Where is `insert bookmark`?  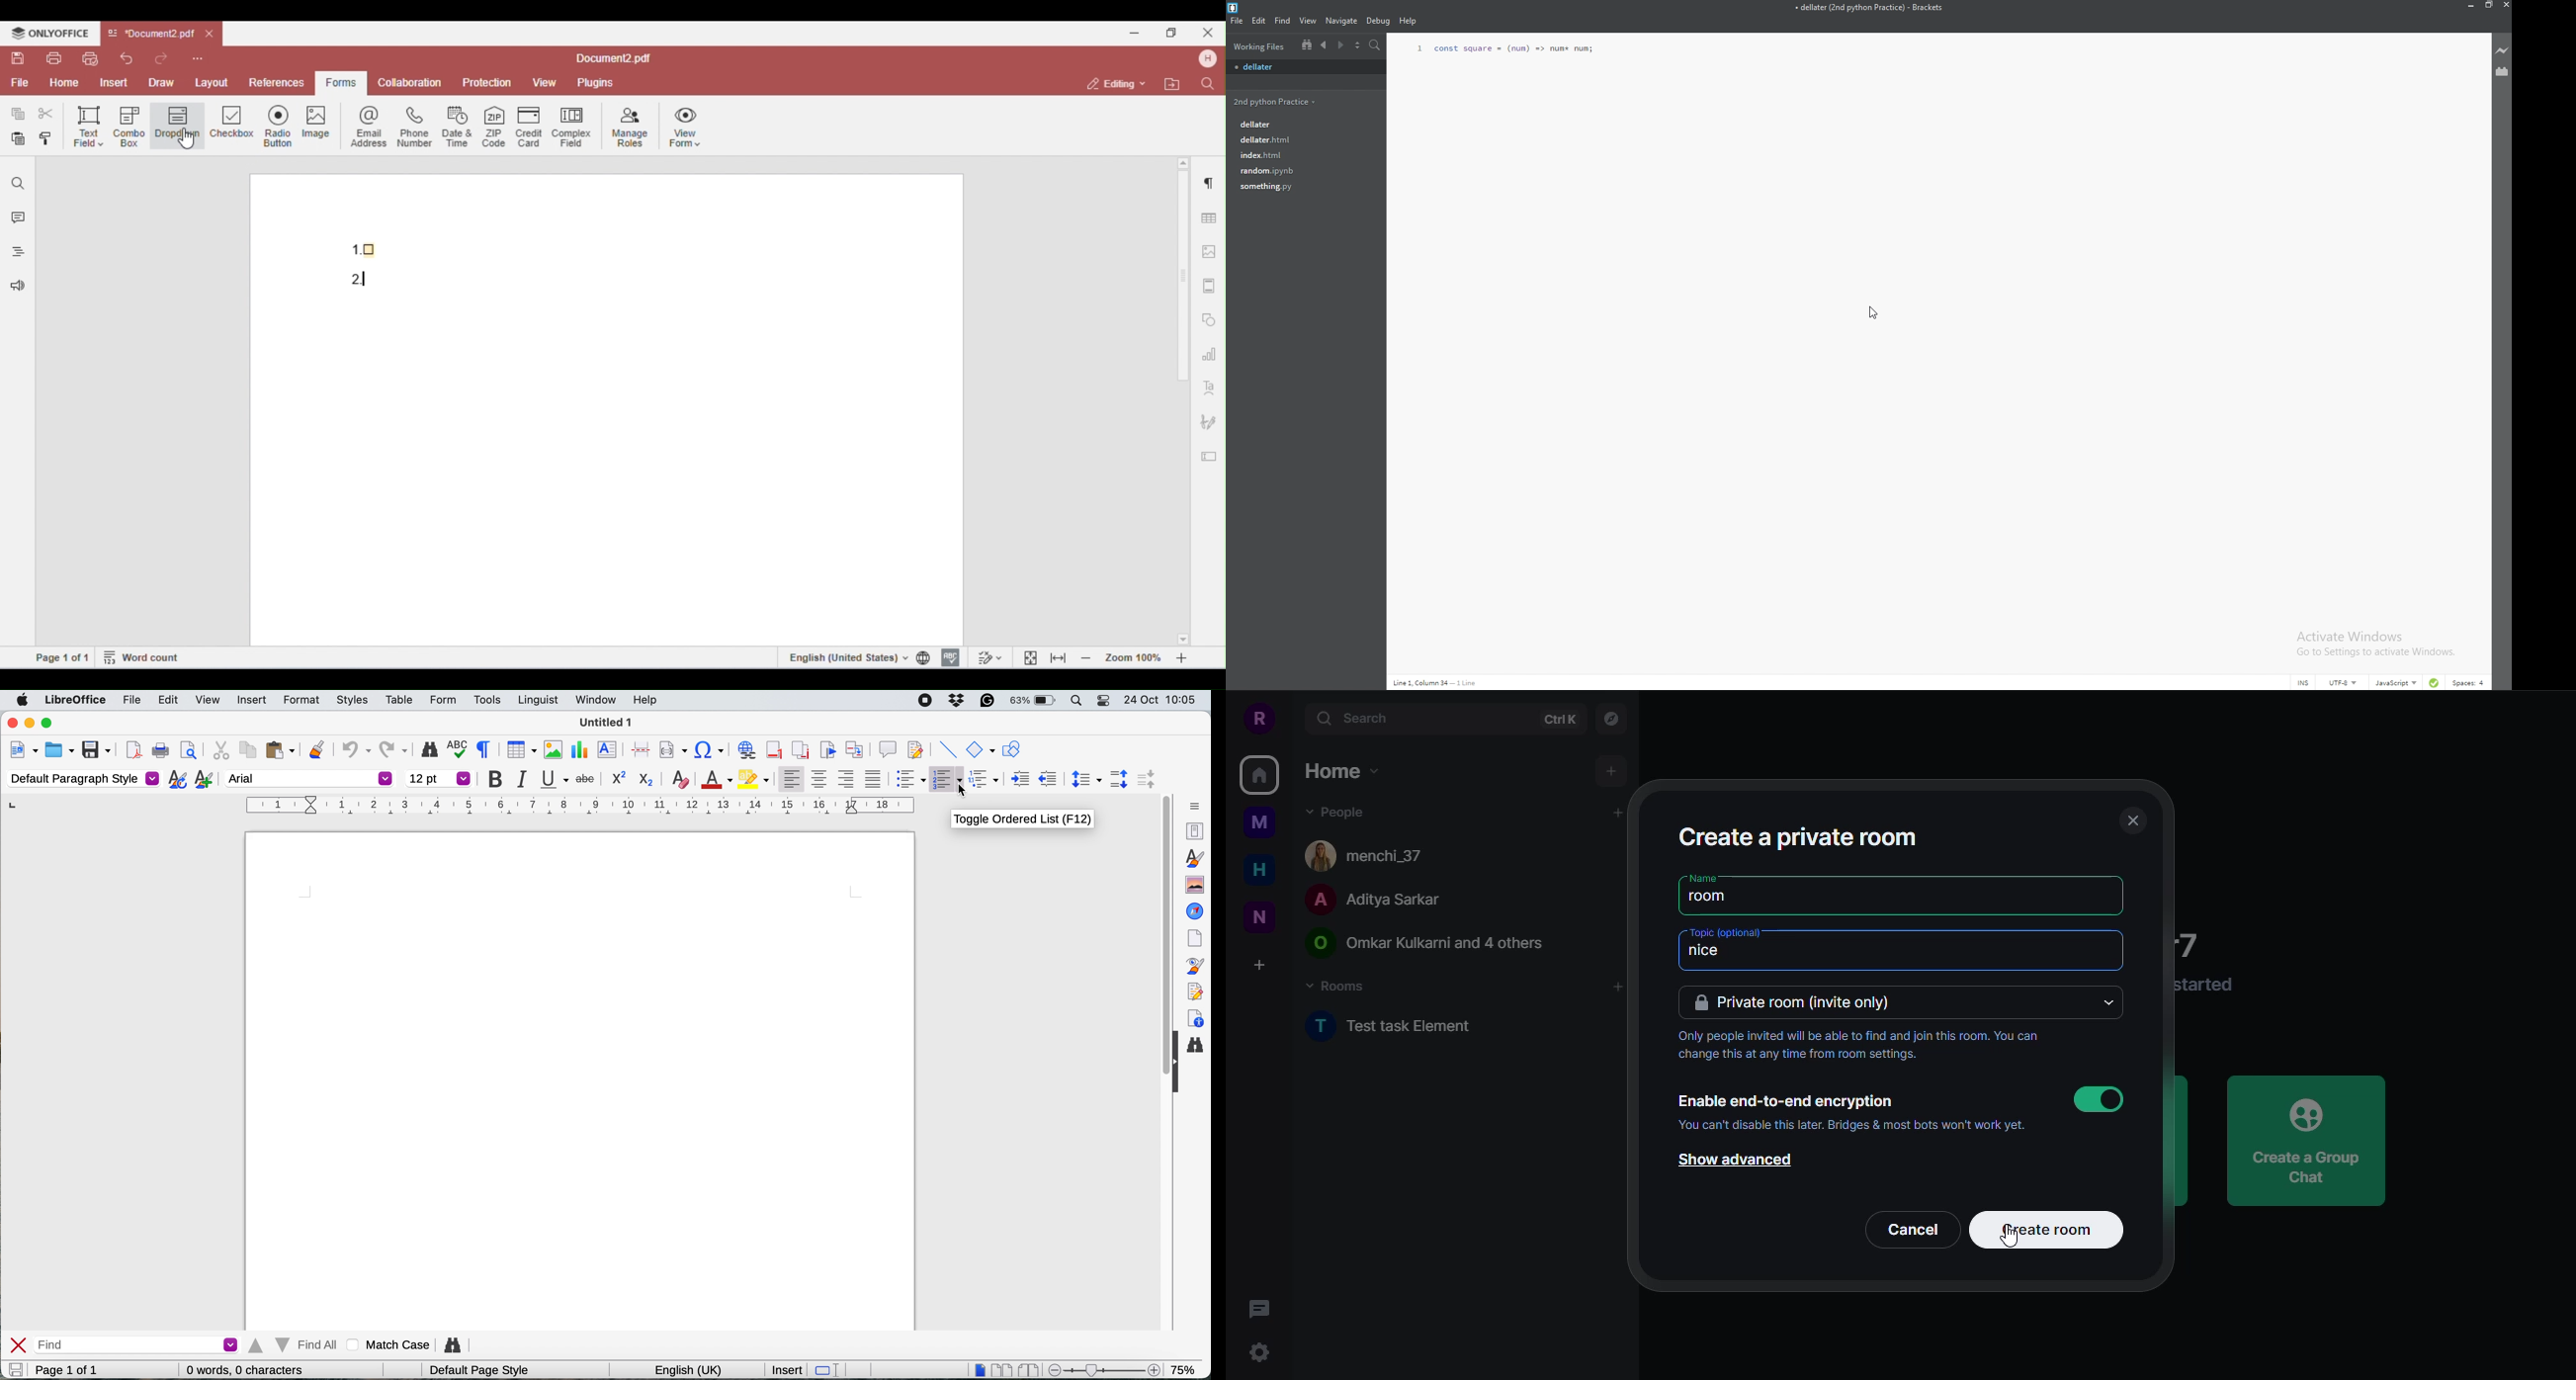 insert bookmark is located at coordinates (827, 749).